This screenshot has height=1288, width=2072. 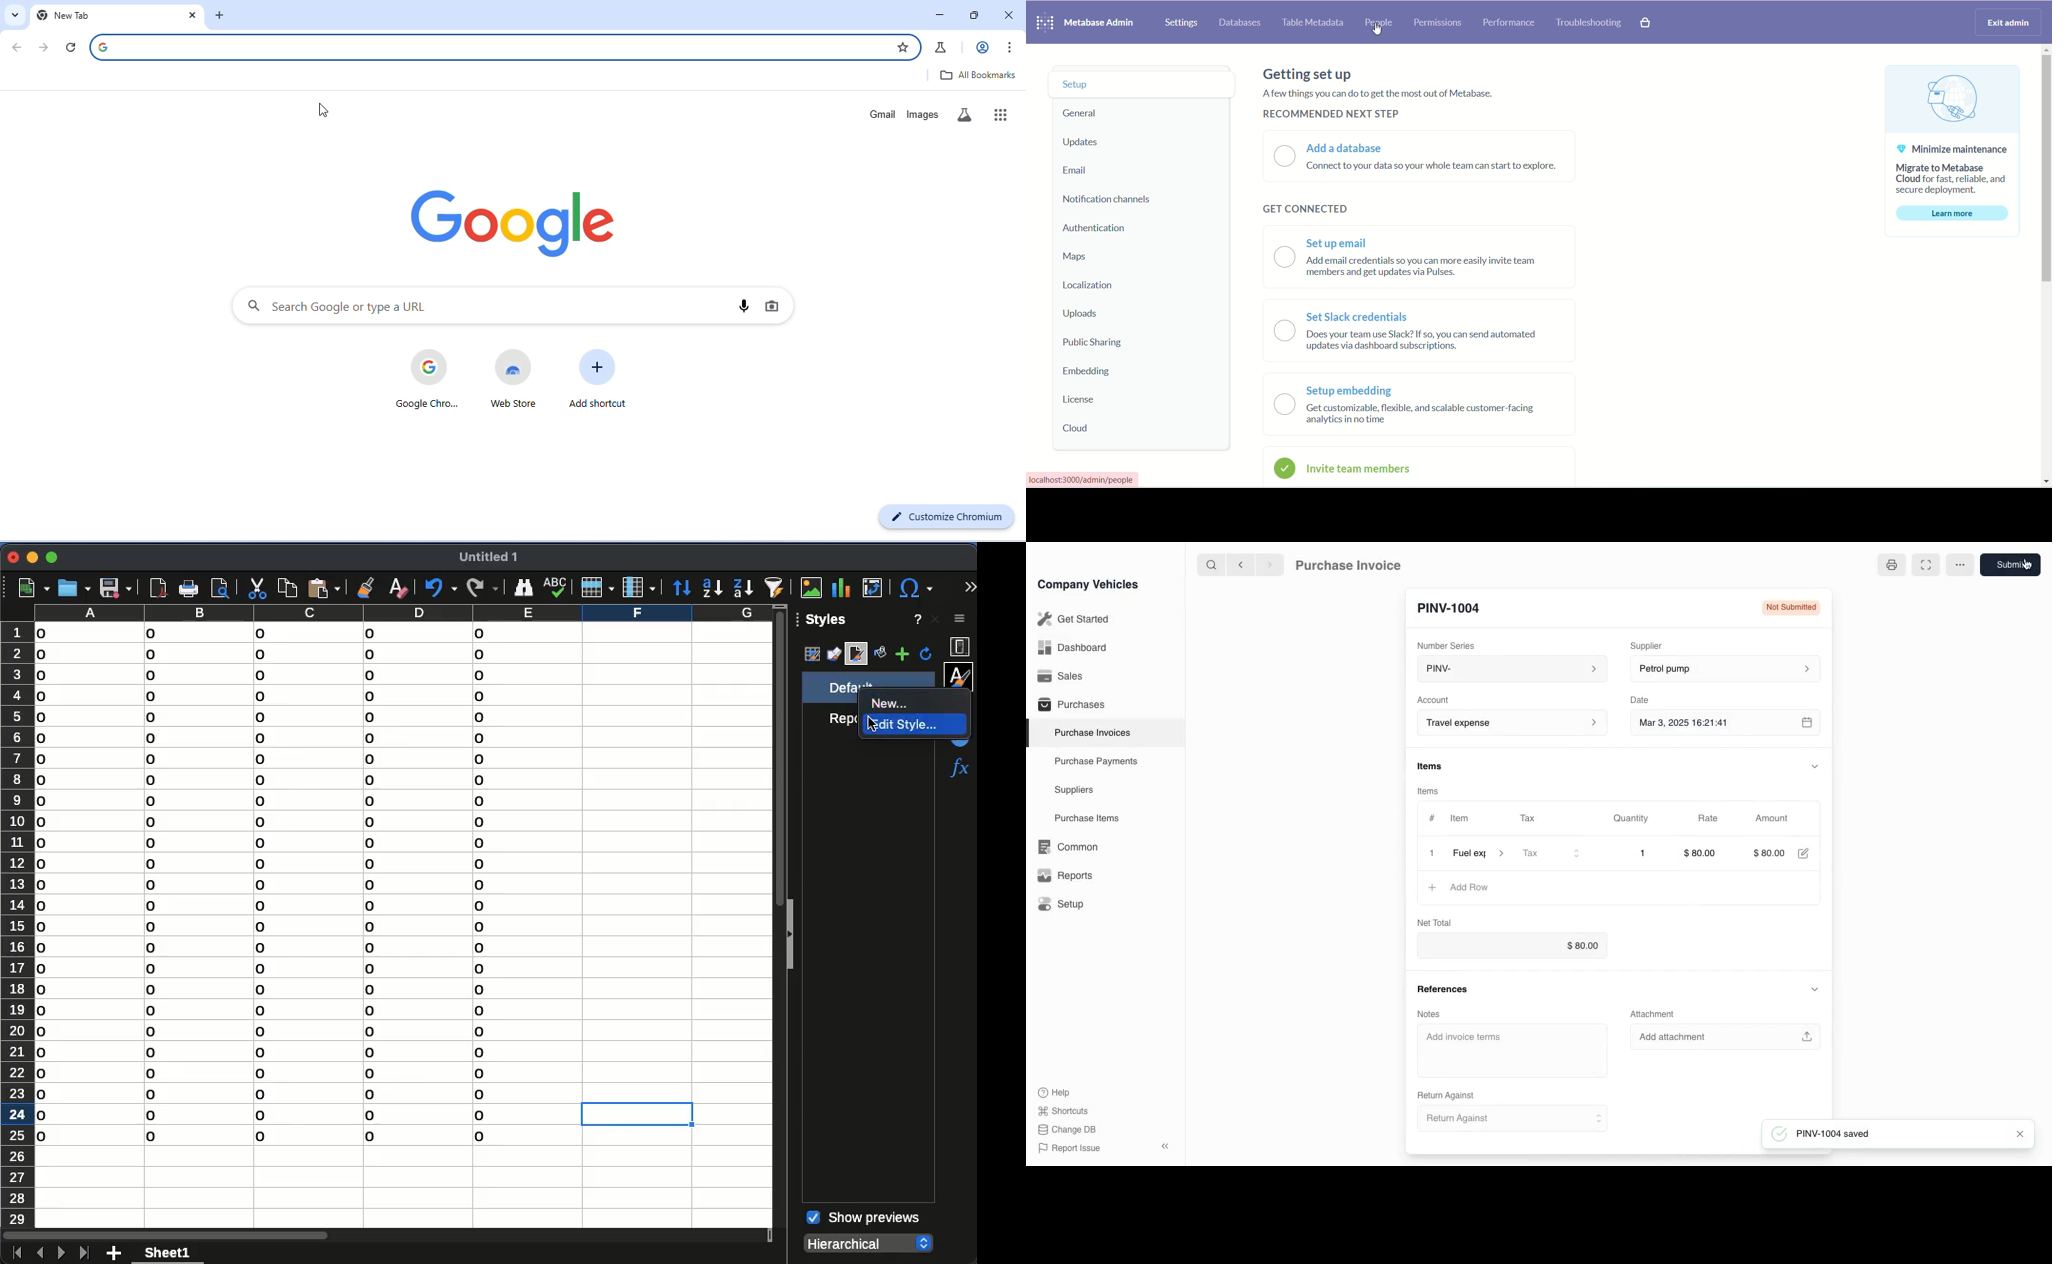 I want to click on Get Started, so click(x=1071, y=619).